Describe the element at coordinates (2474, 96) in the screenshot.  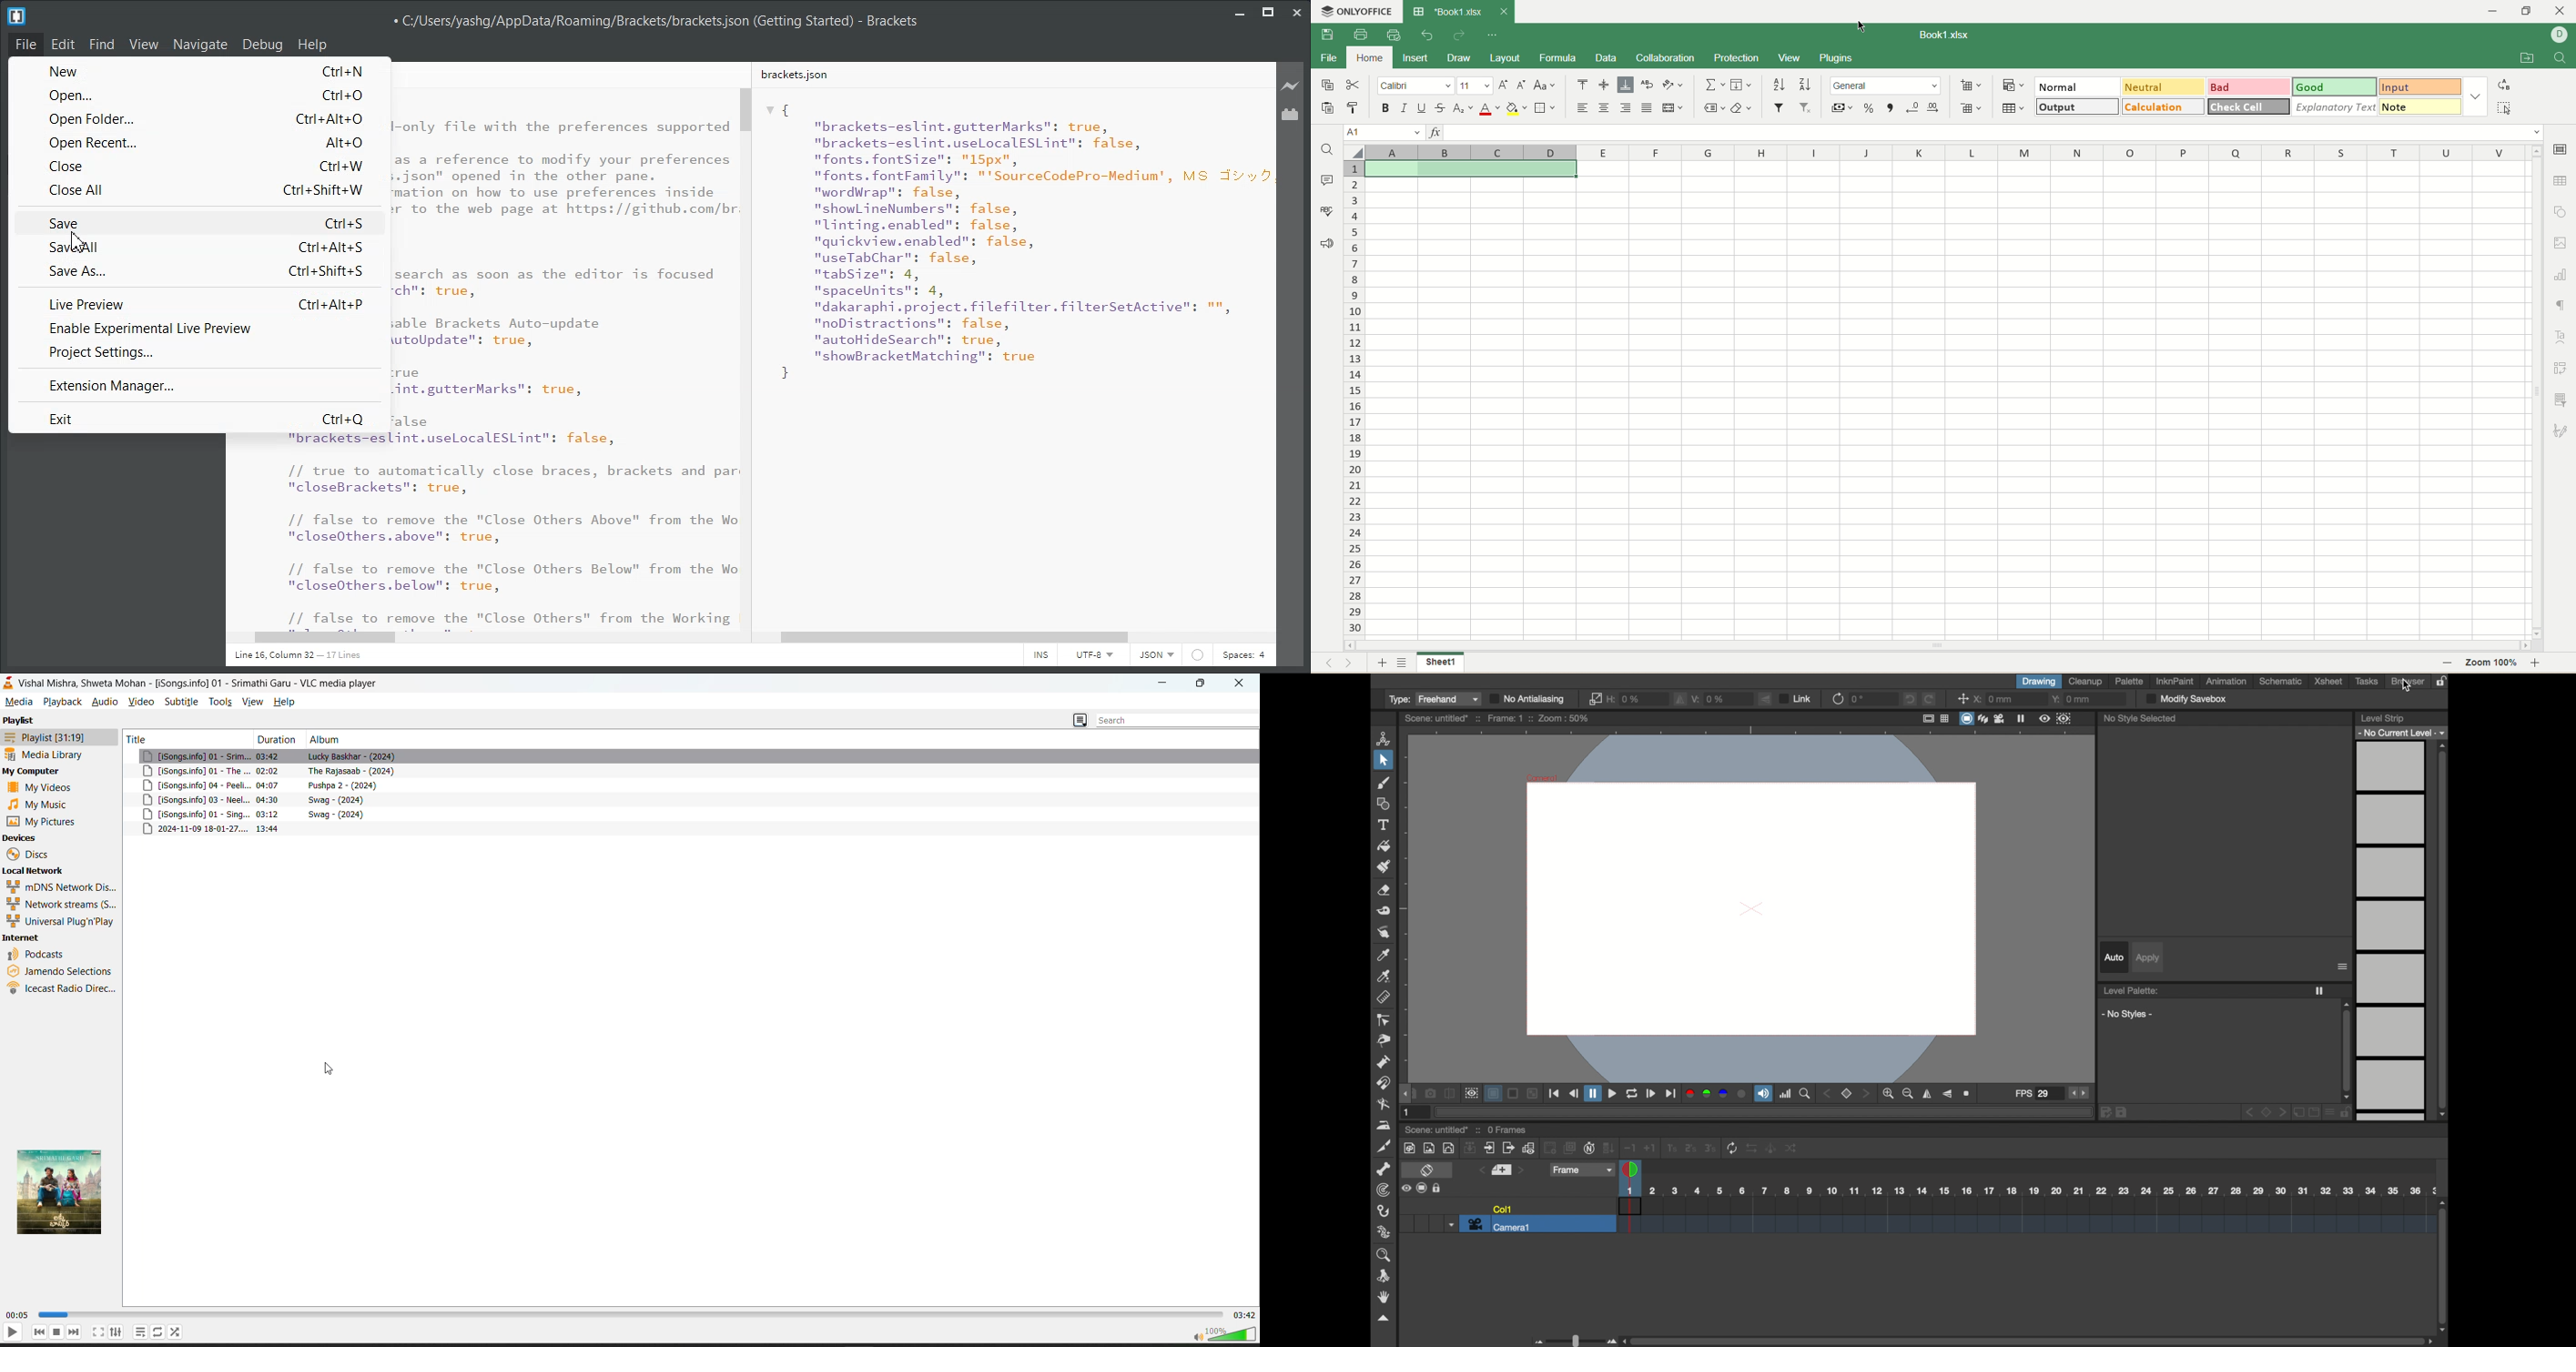
I see `style options` at that location.